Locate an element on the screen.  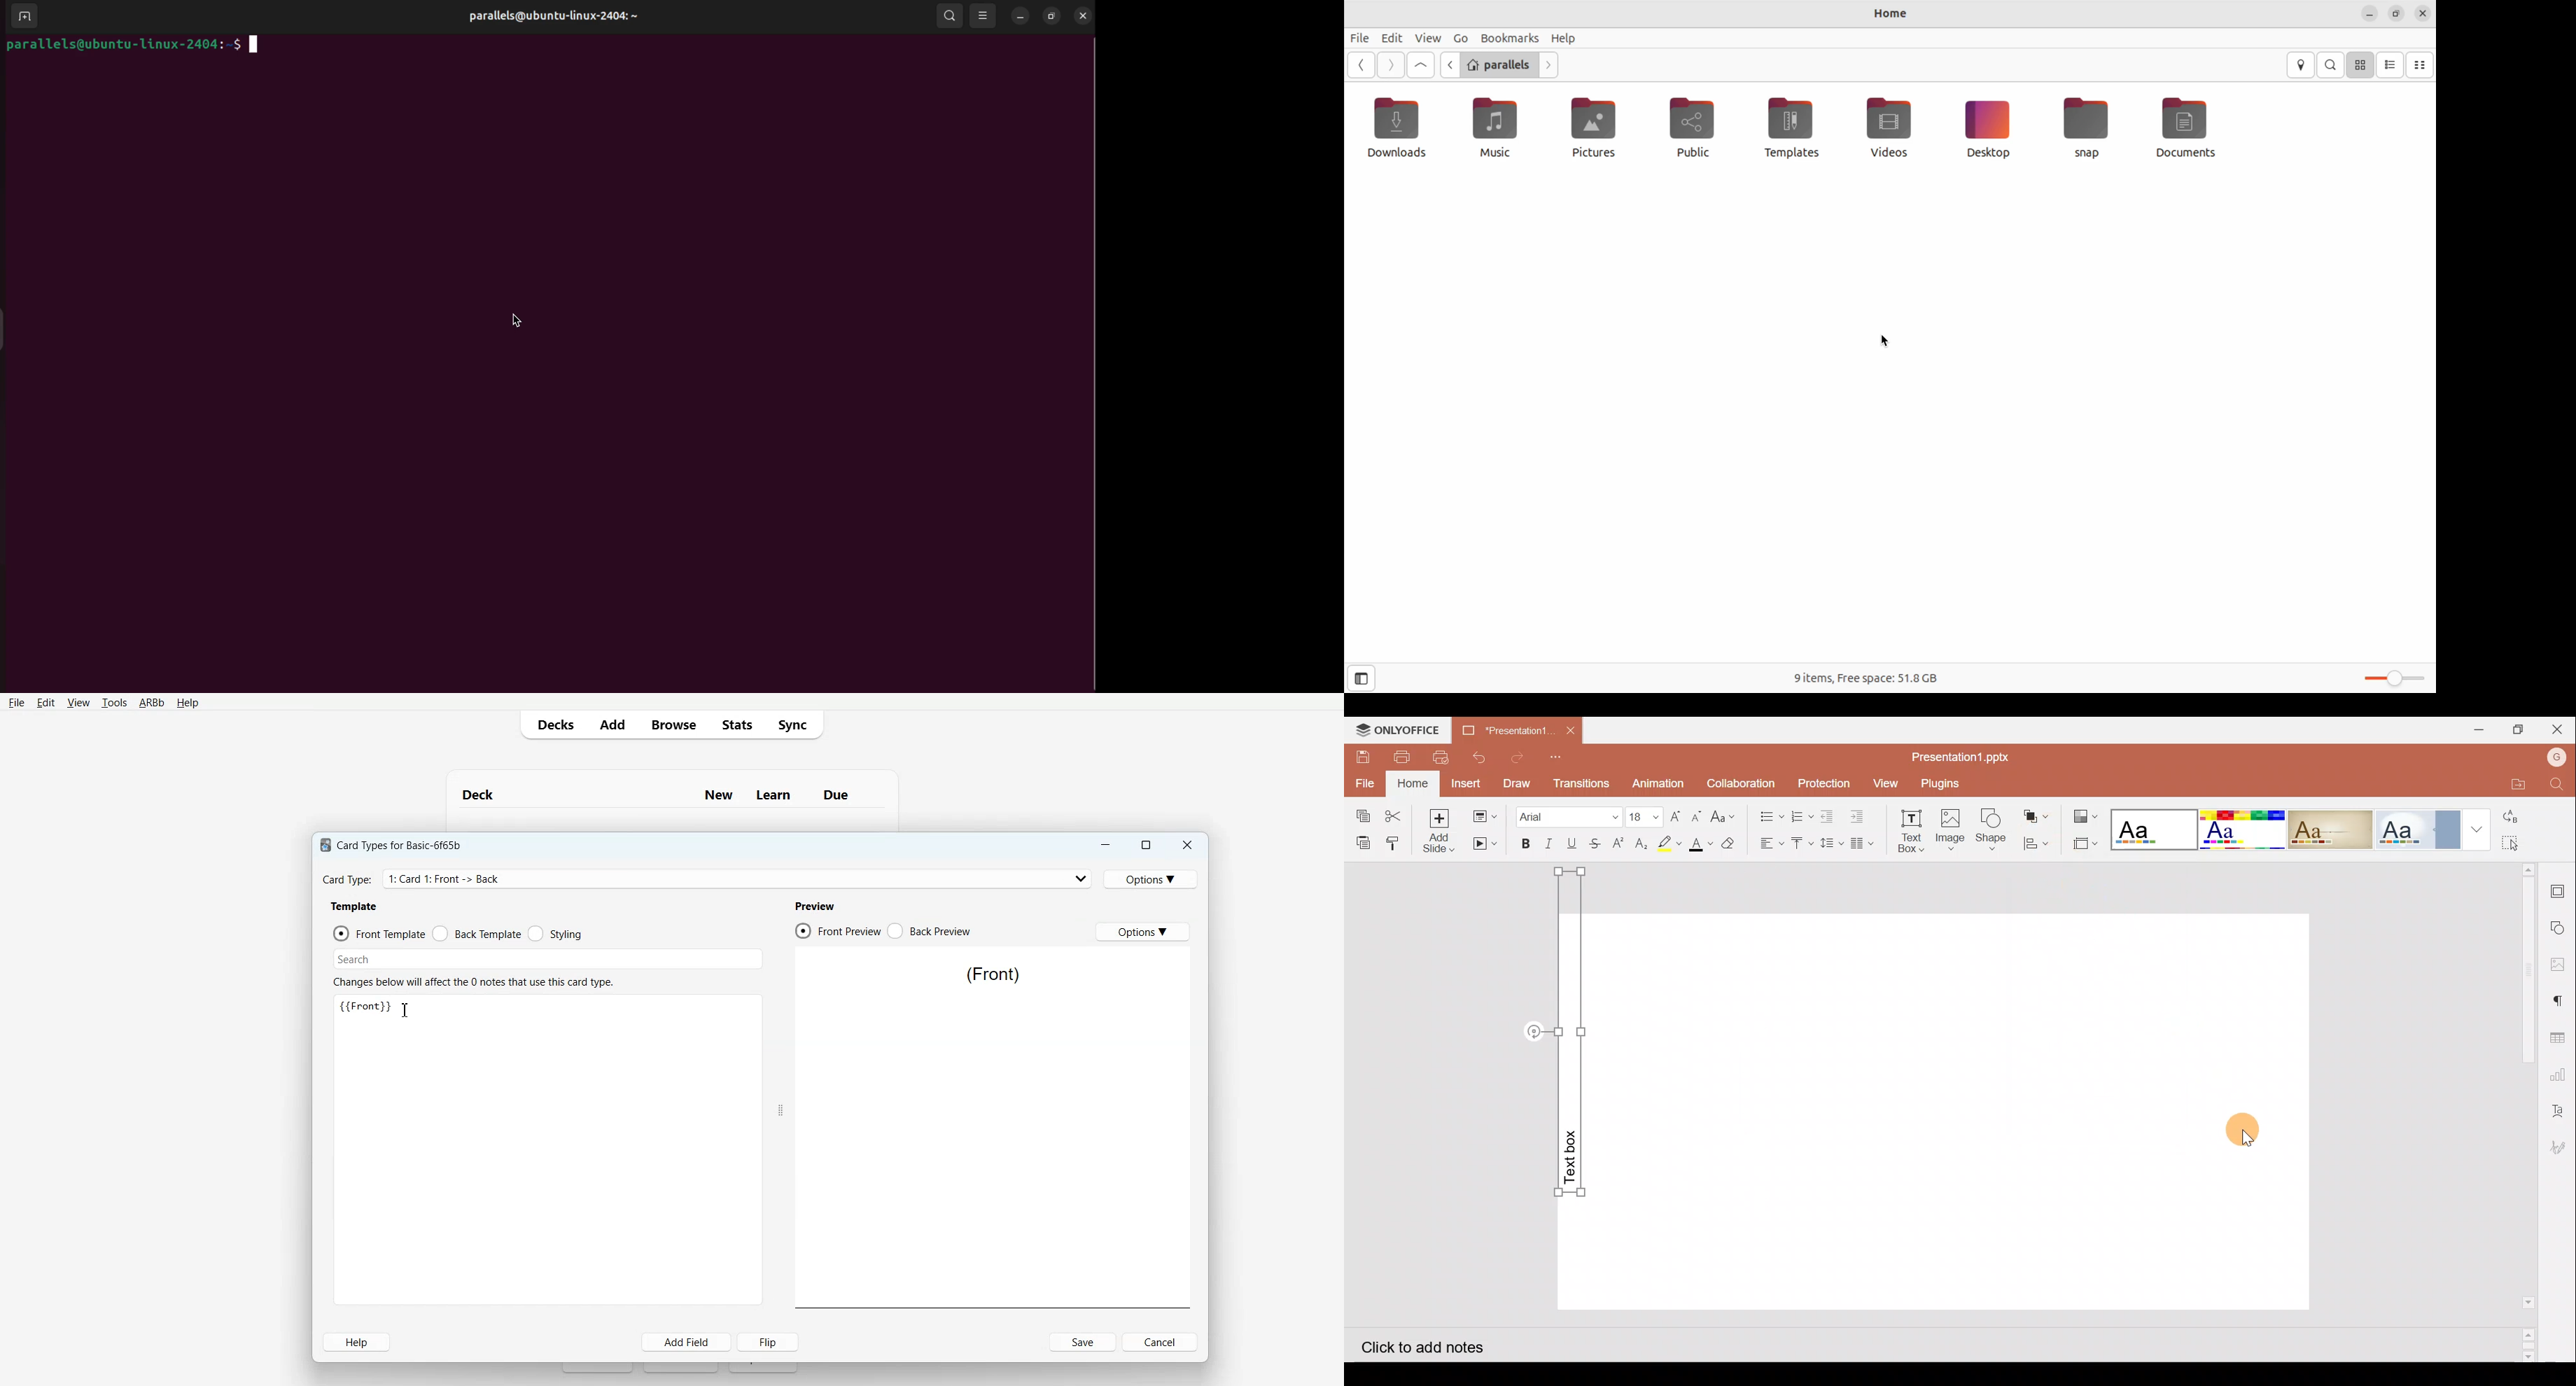
Minimize is located at coordinates (2479, 729).